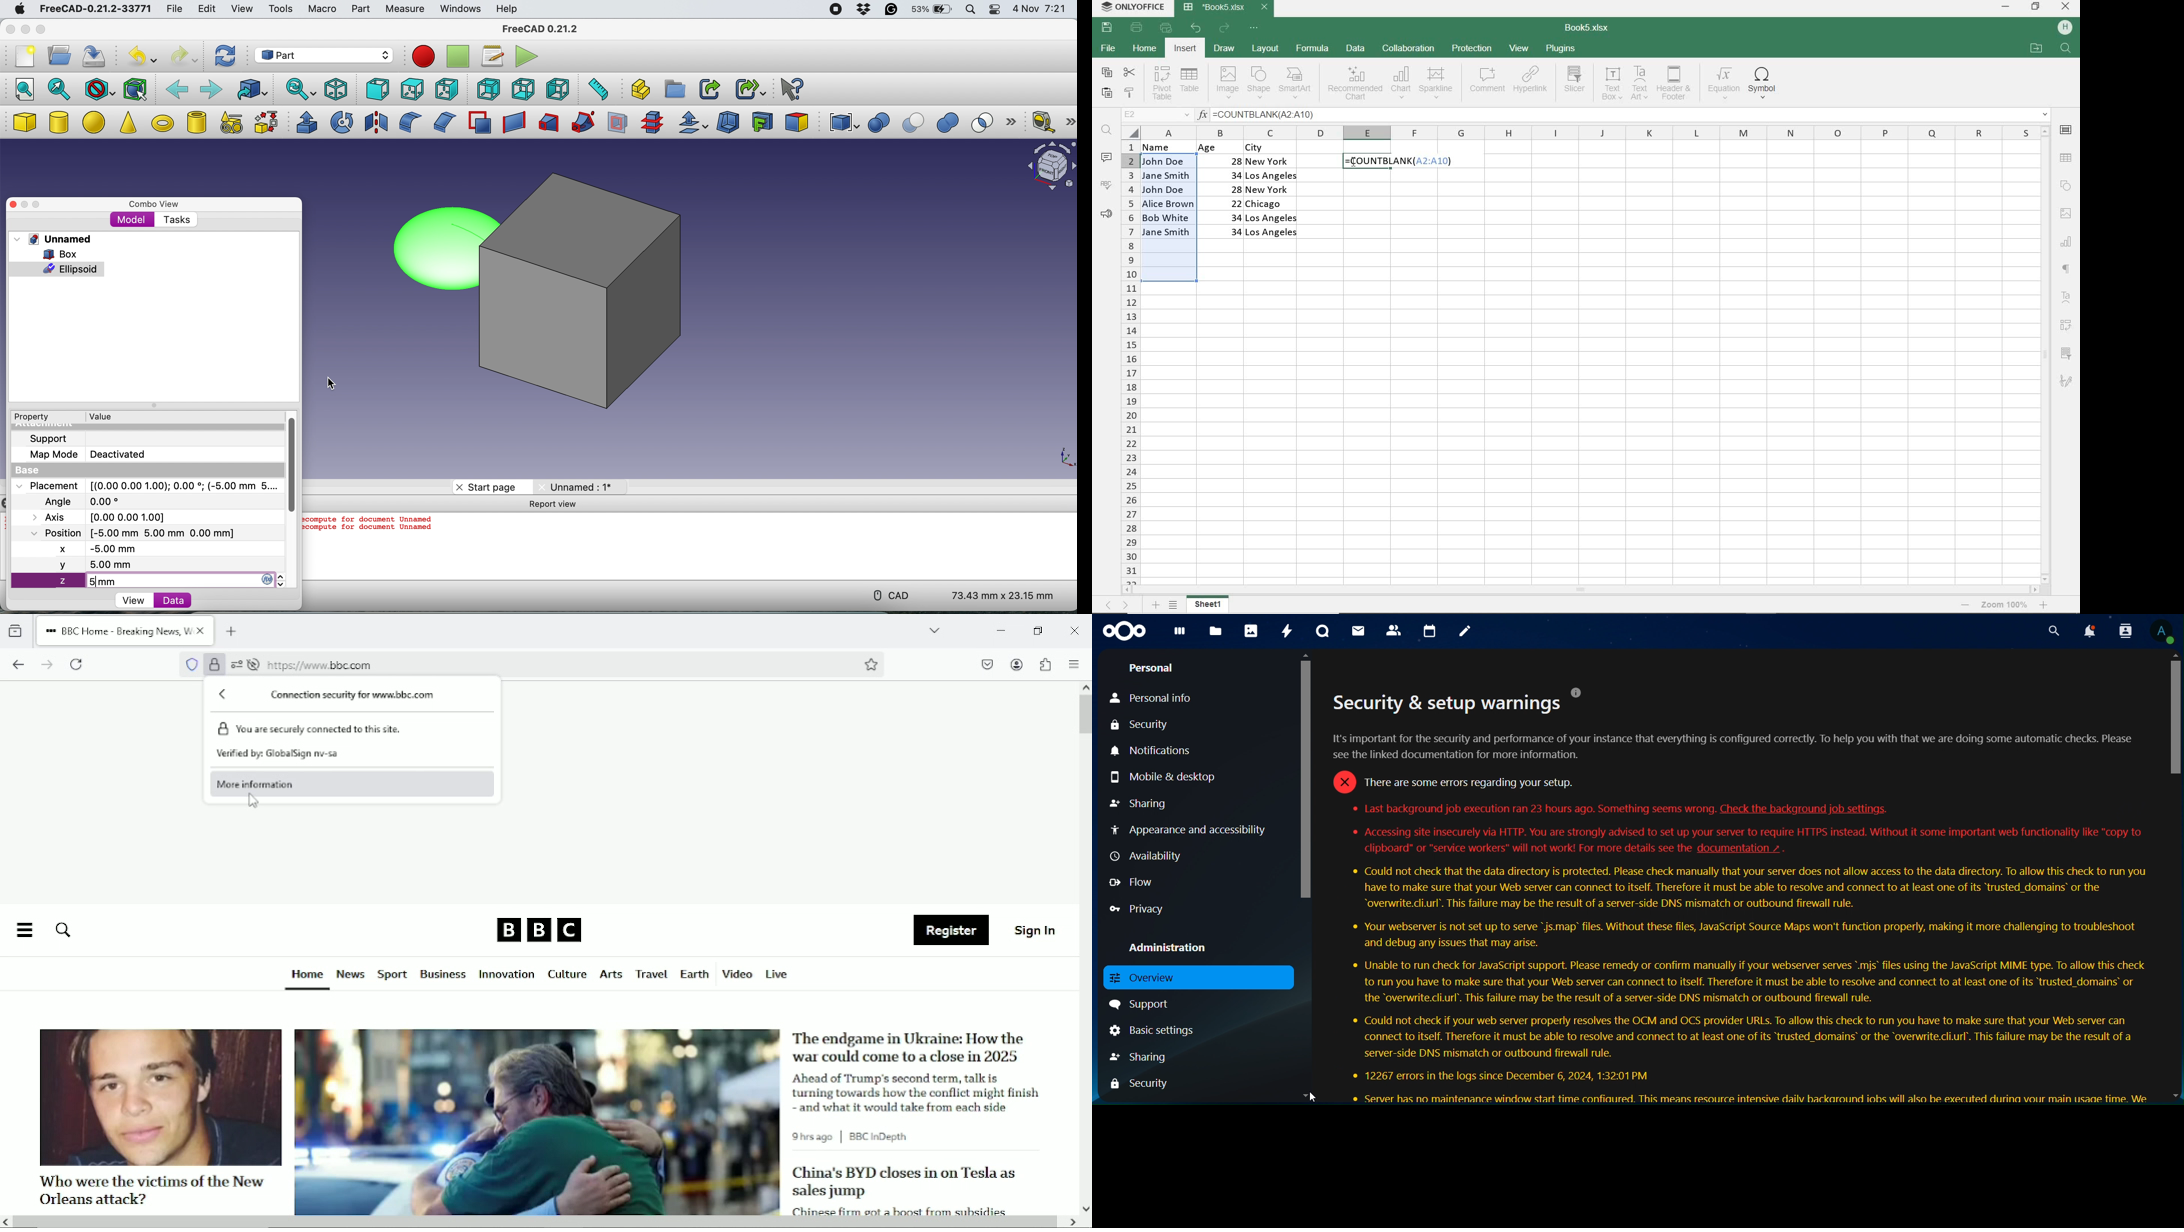 This screenshot has width=2184, height=1232. Describe the element at coordinates (1004, 596) in the screenshot. I see `73.43 mm x 23.15 mm` at that location.